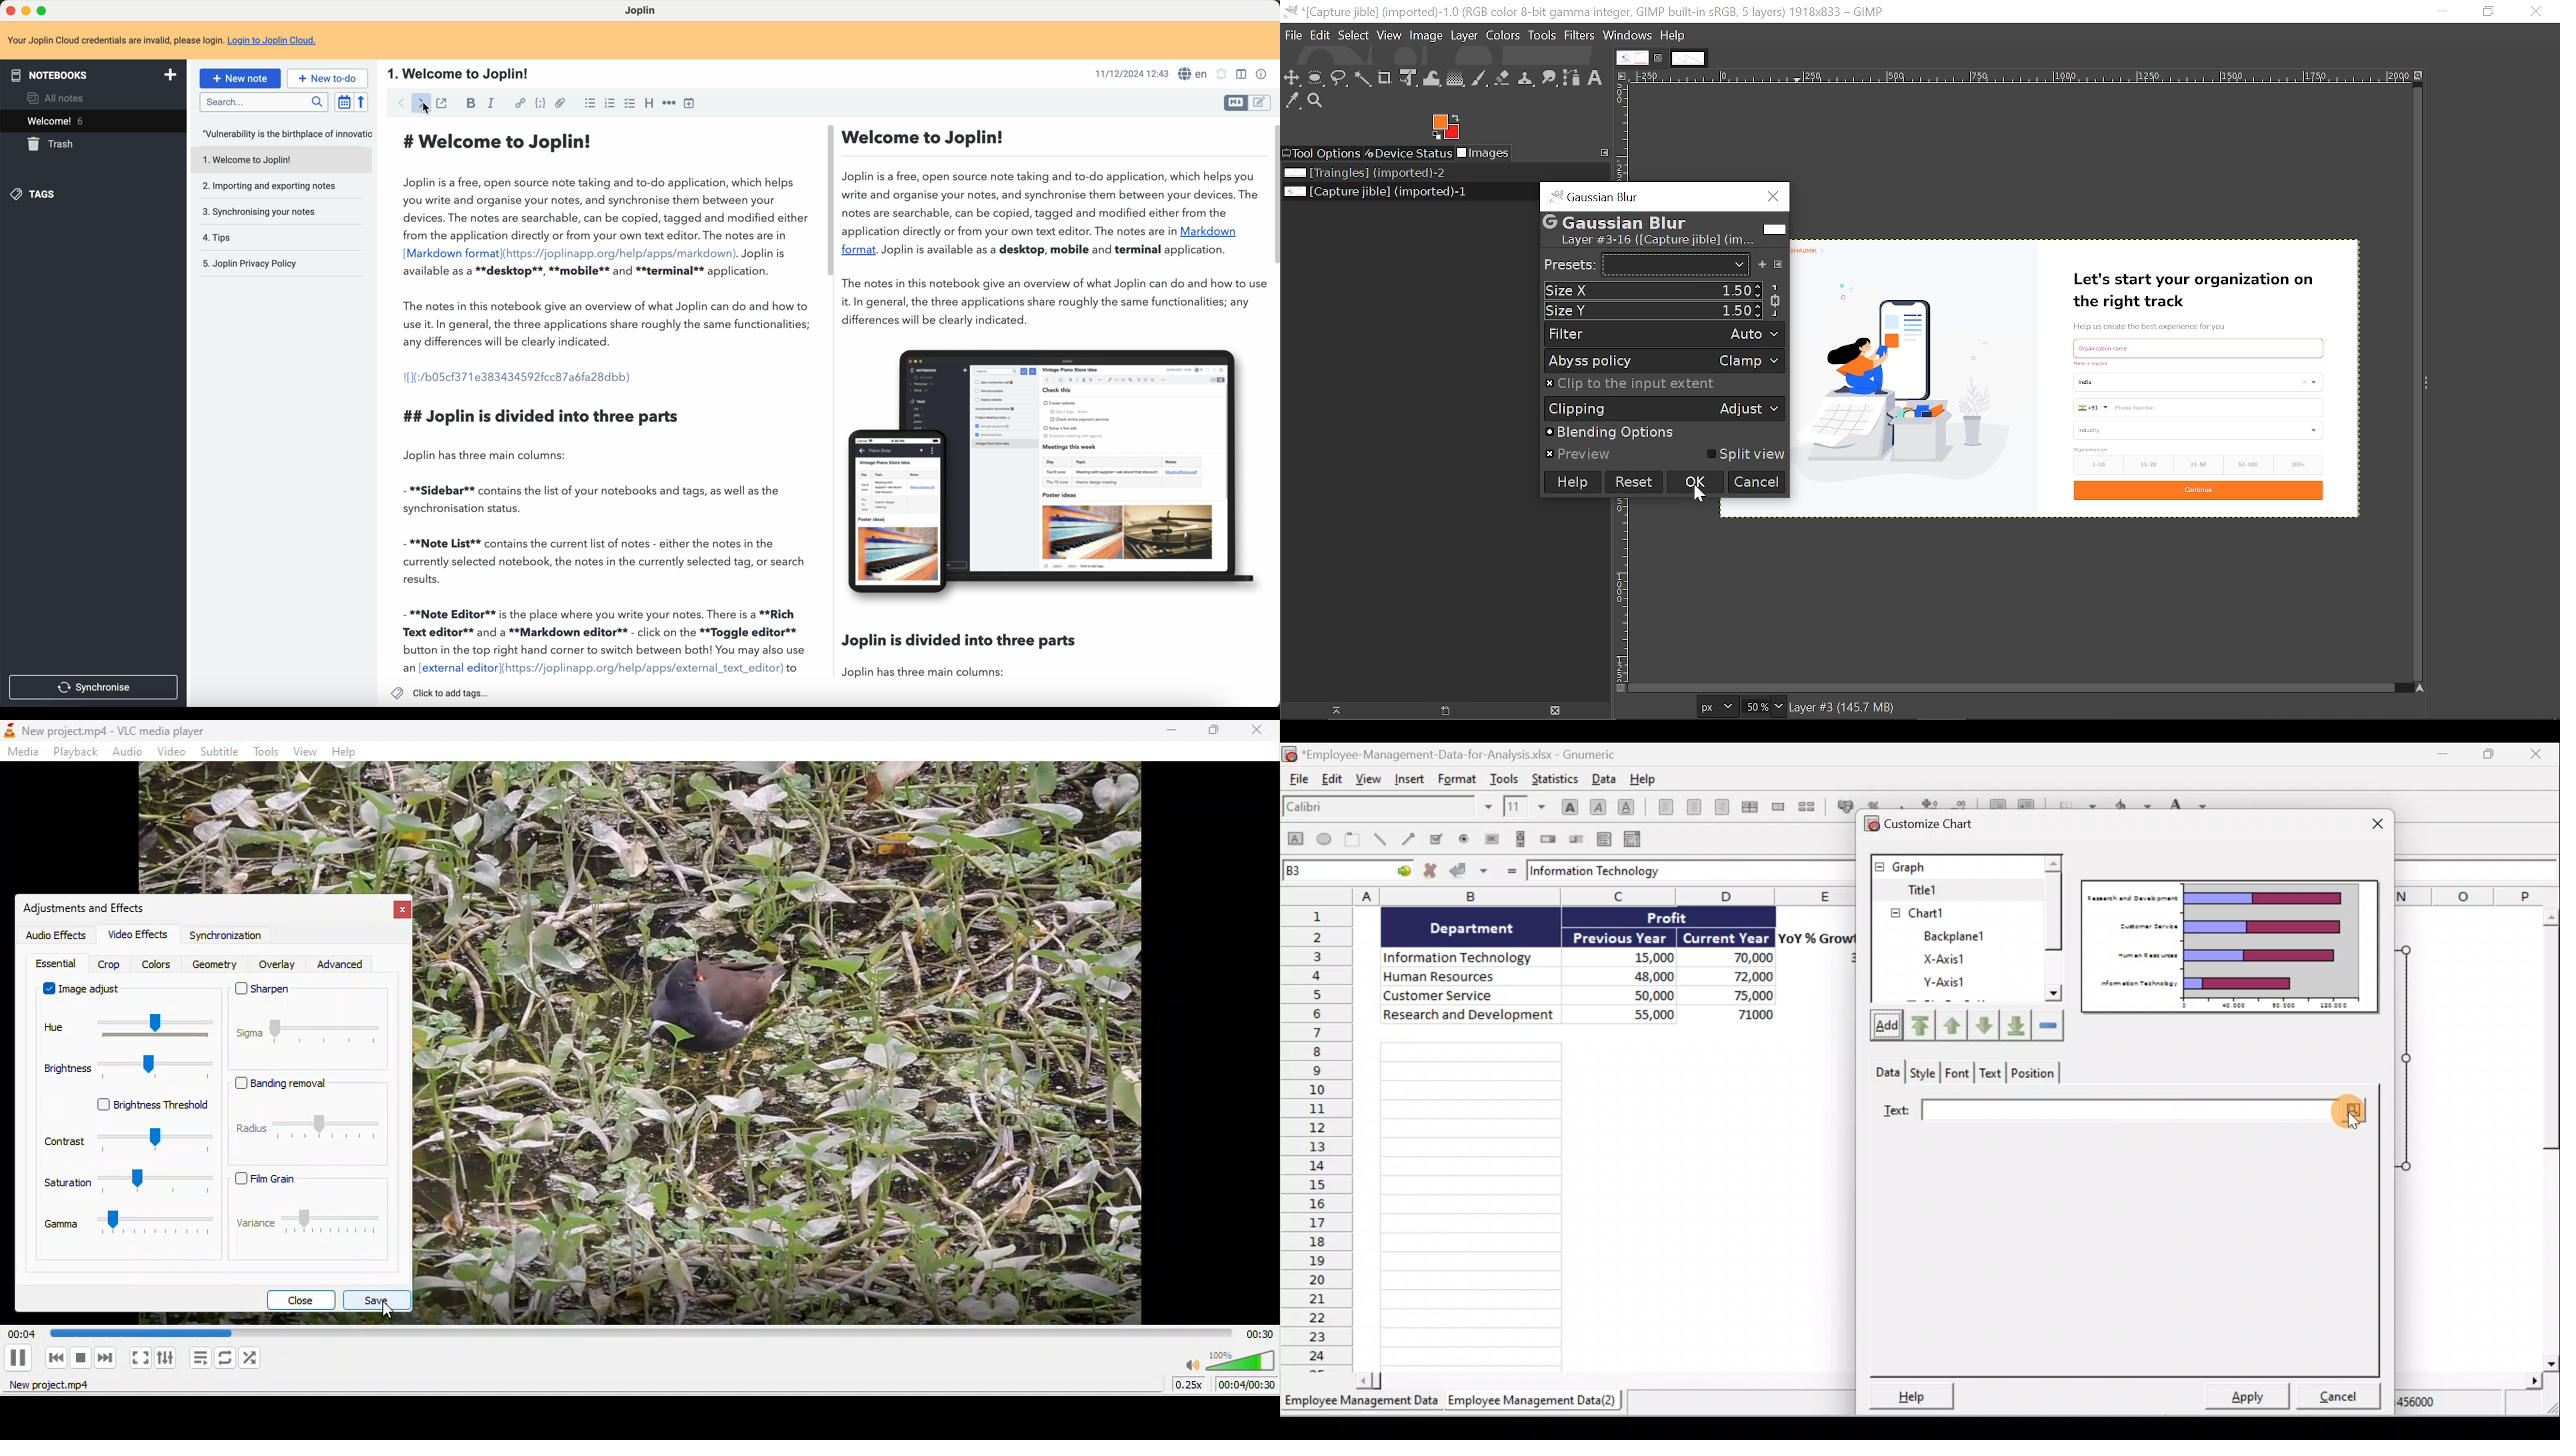  Describe the element at coordinates (307, 1131) in the screenshot. I see `radius` at that location.